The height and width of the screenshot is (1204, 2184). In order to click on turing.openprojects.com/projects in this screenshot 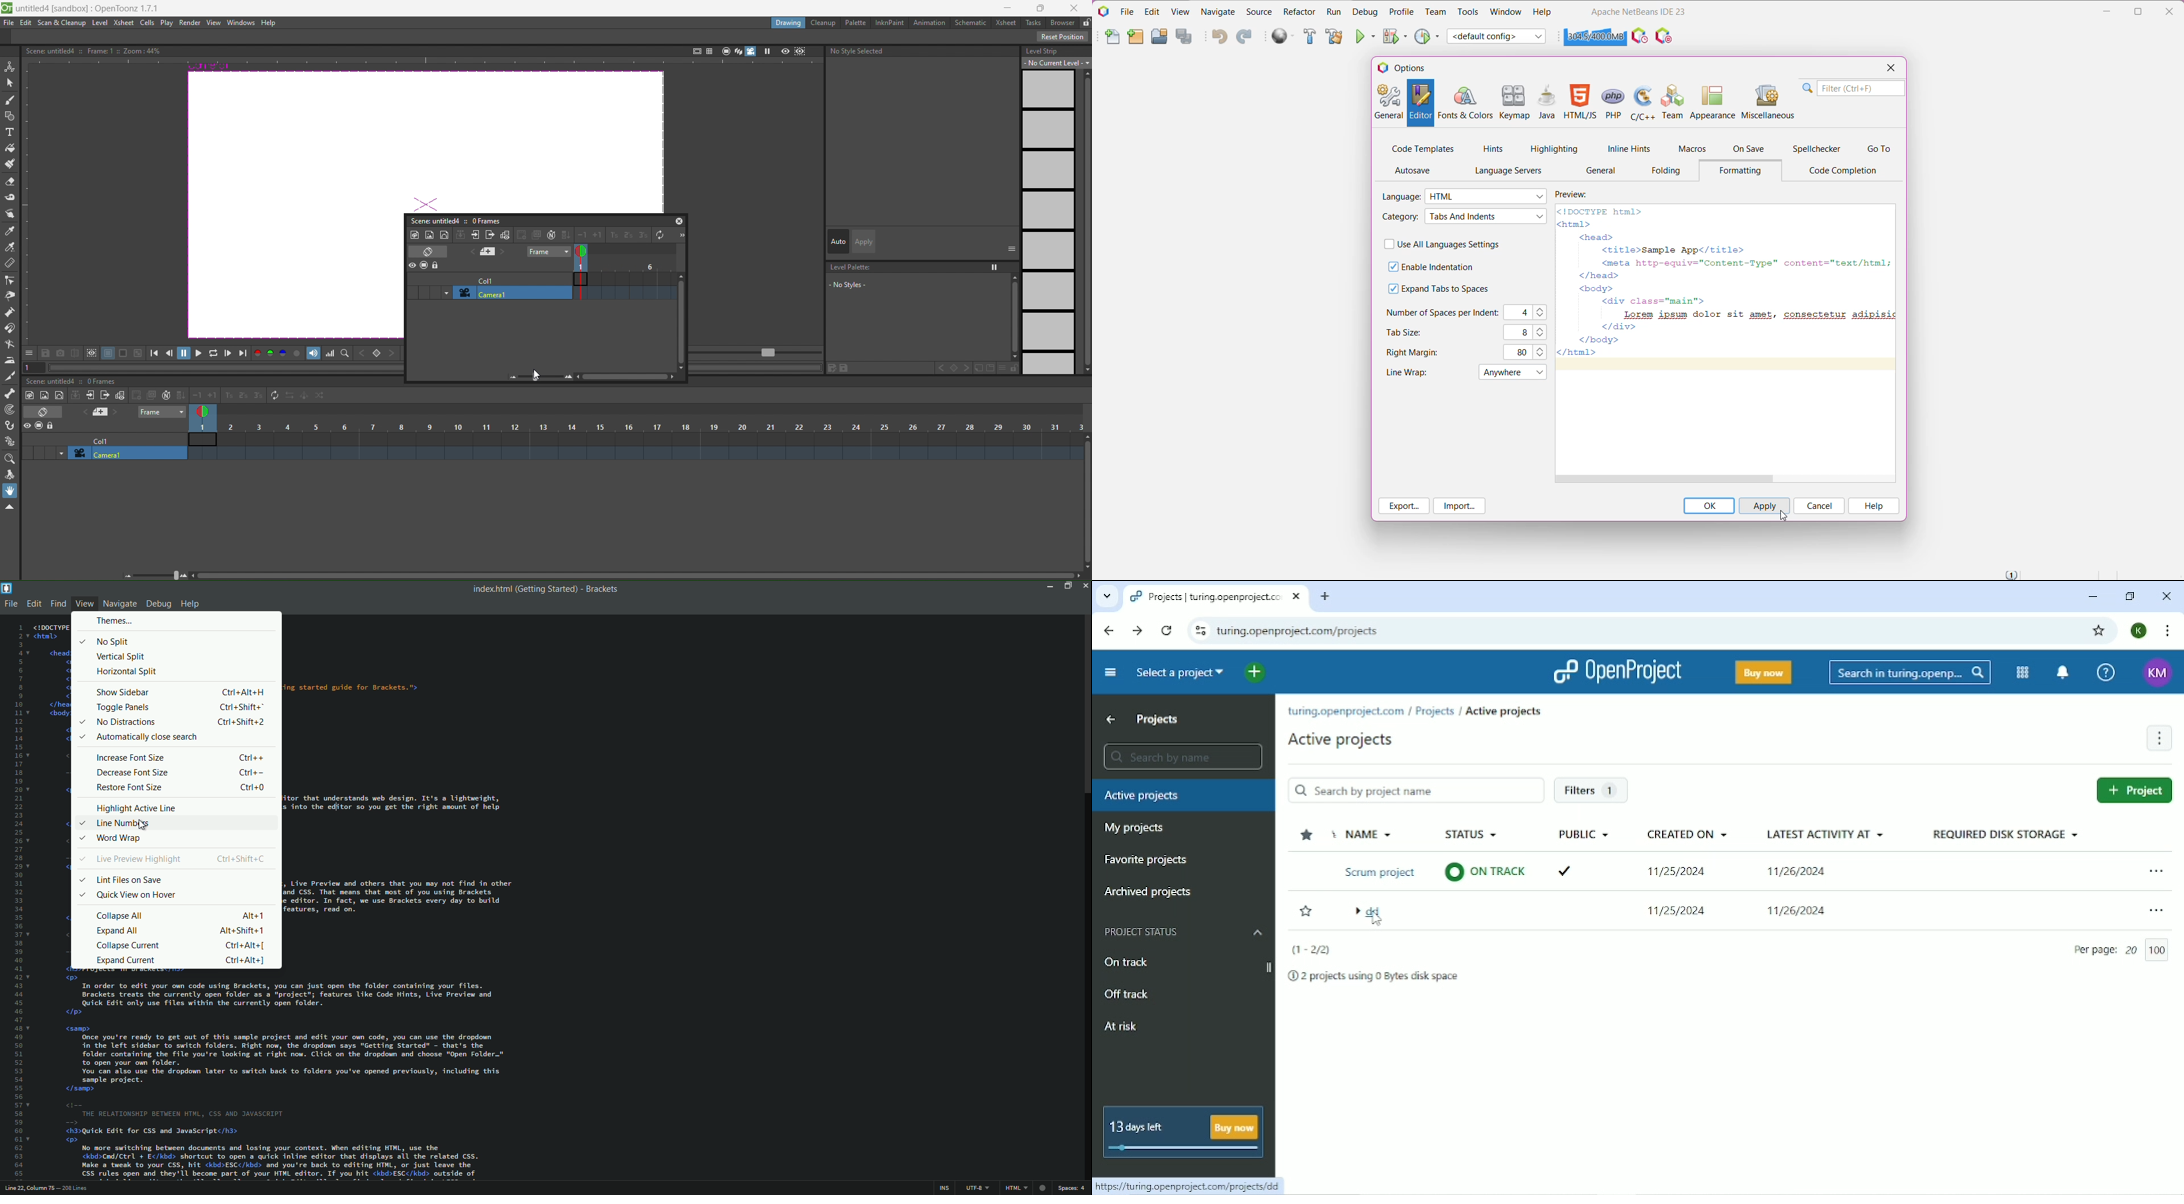, I will do `click(1302, 631)`.